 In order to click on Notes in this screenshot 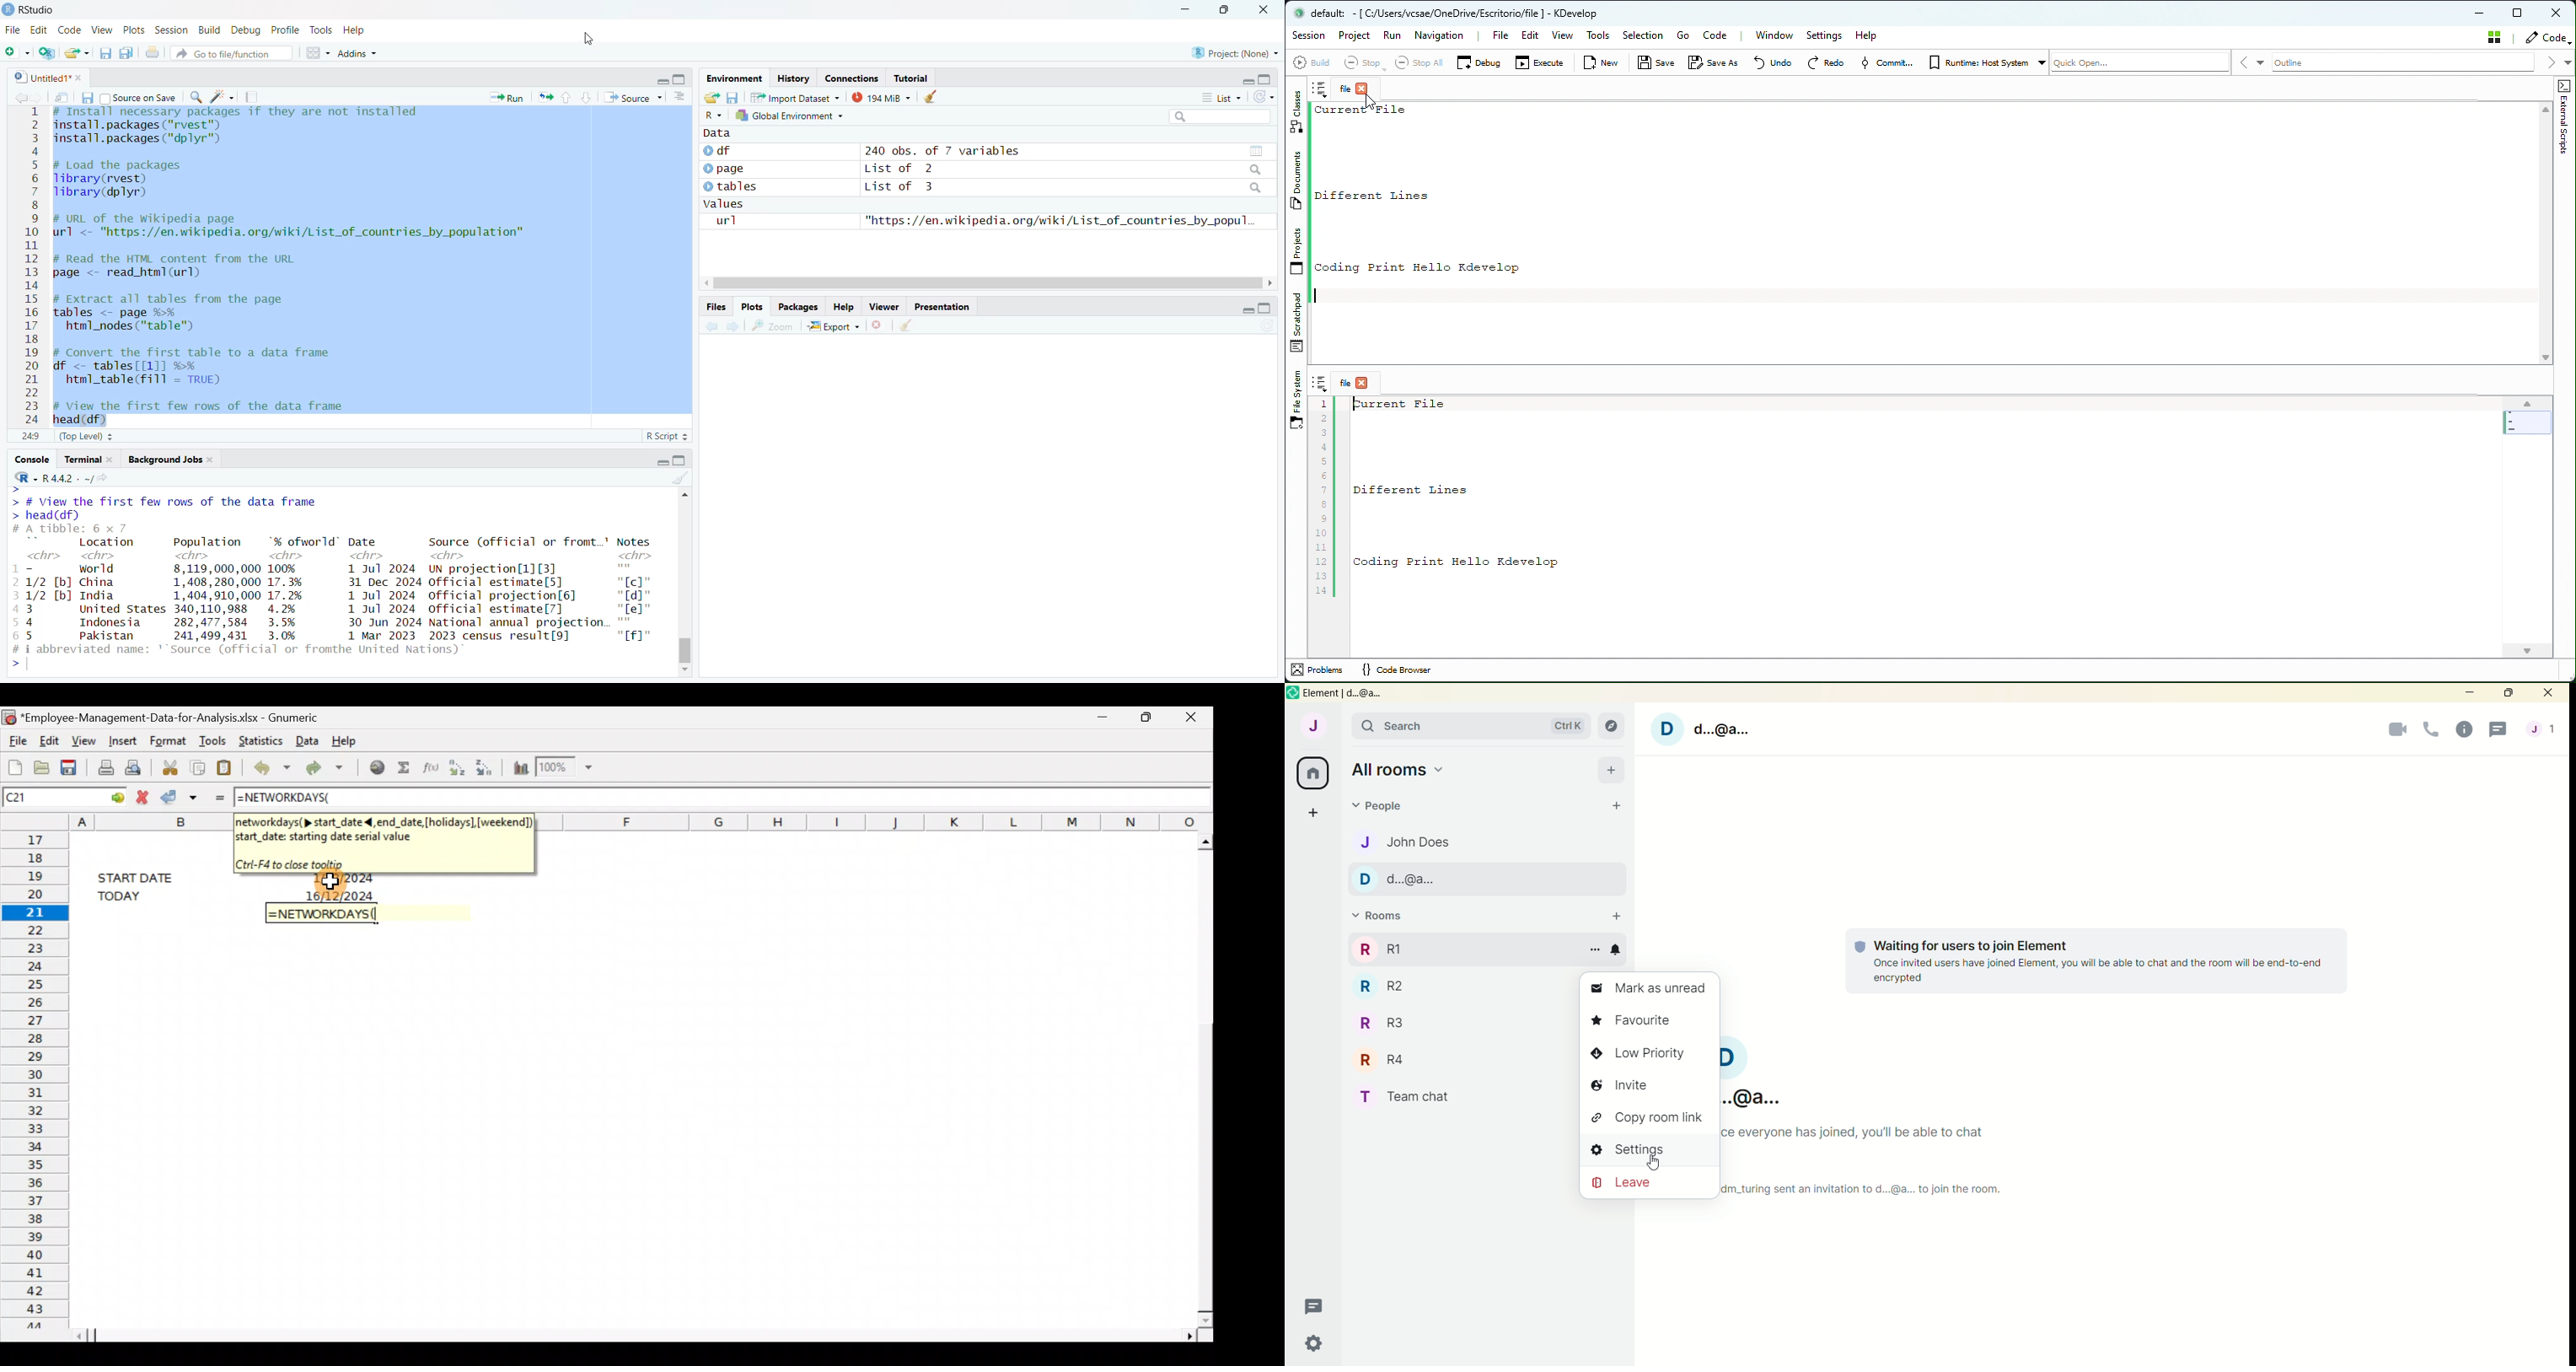, I will do `click(633, 542)`.